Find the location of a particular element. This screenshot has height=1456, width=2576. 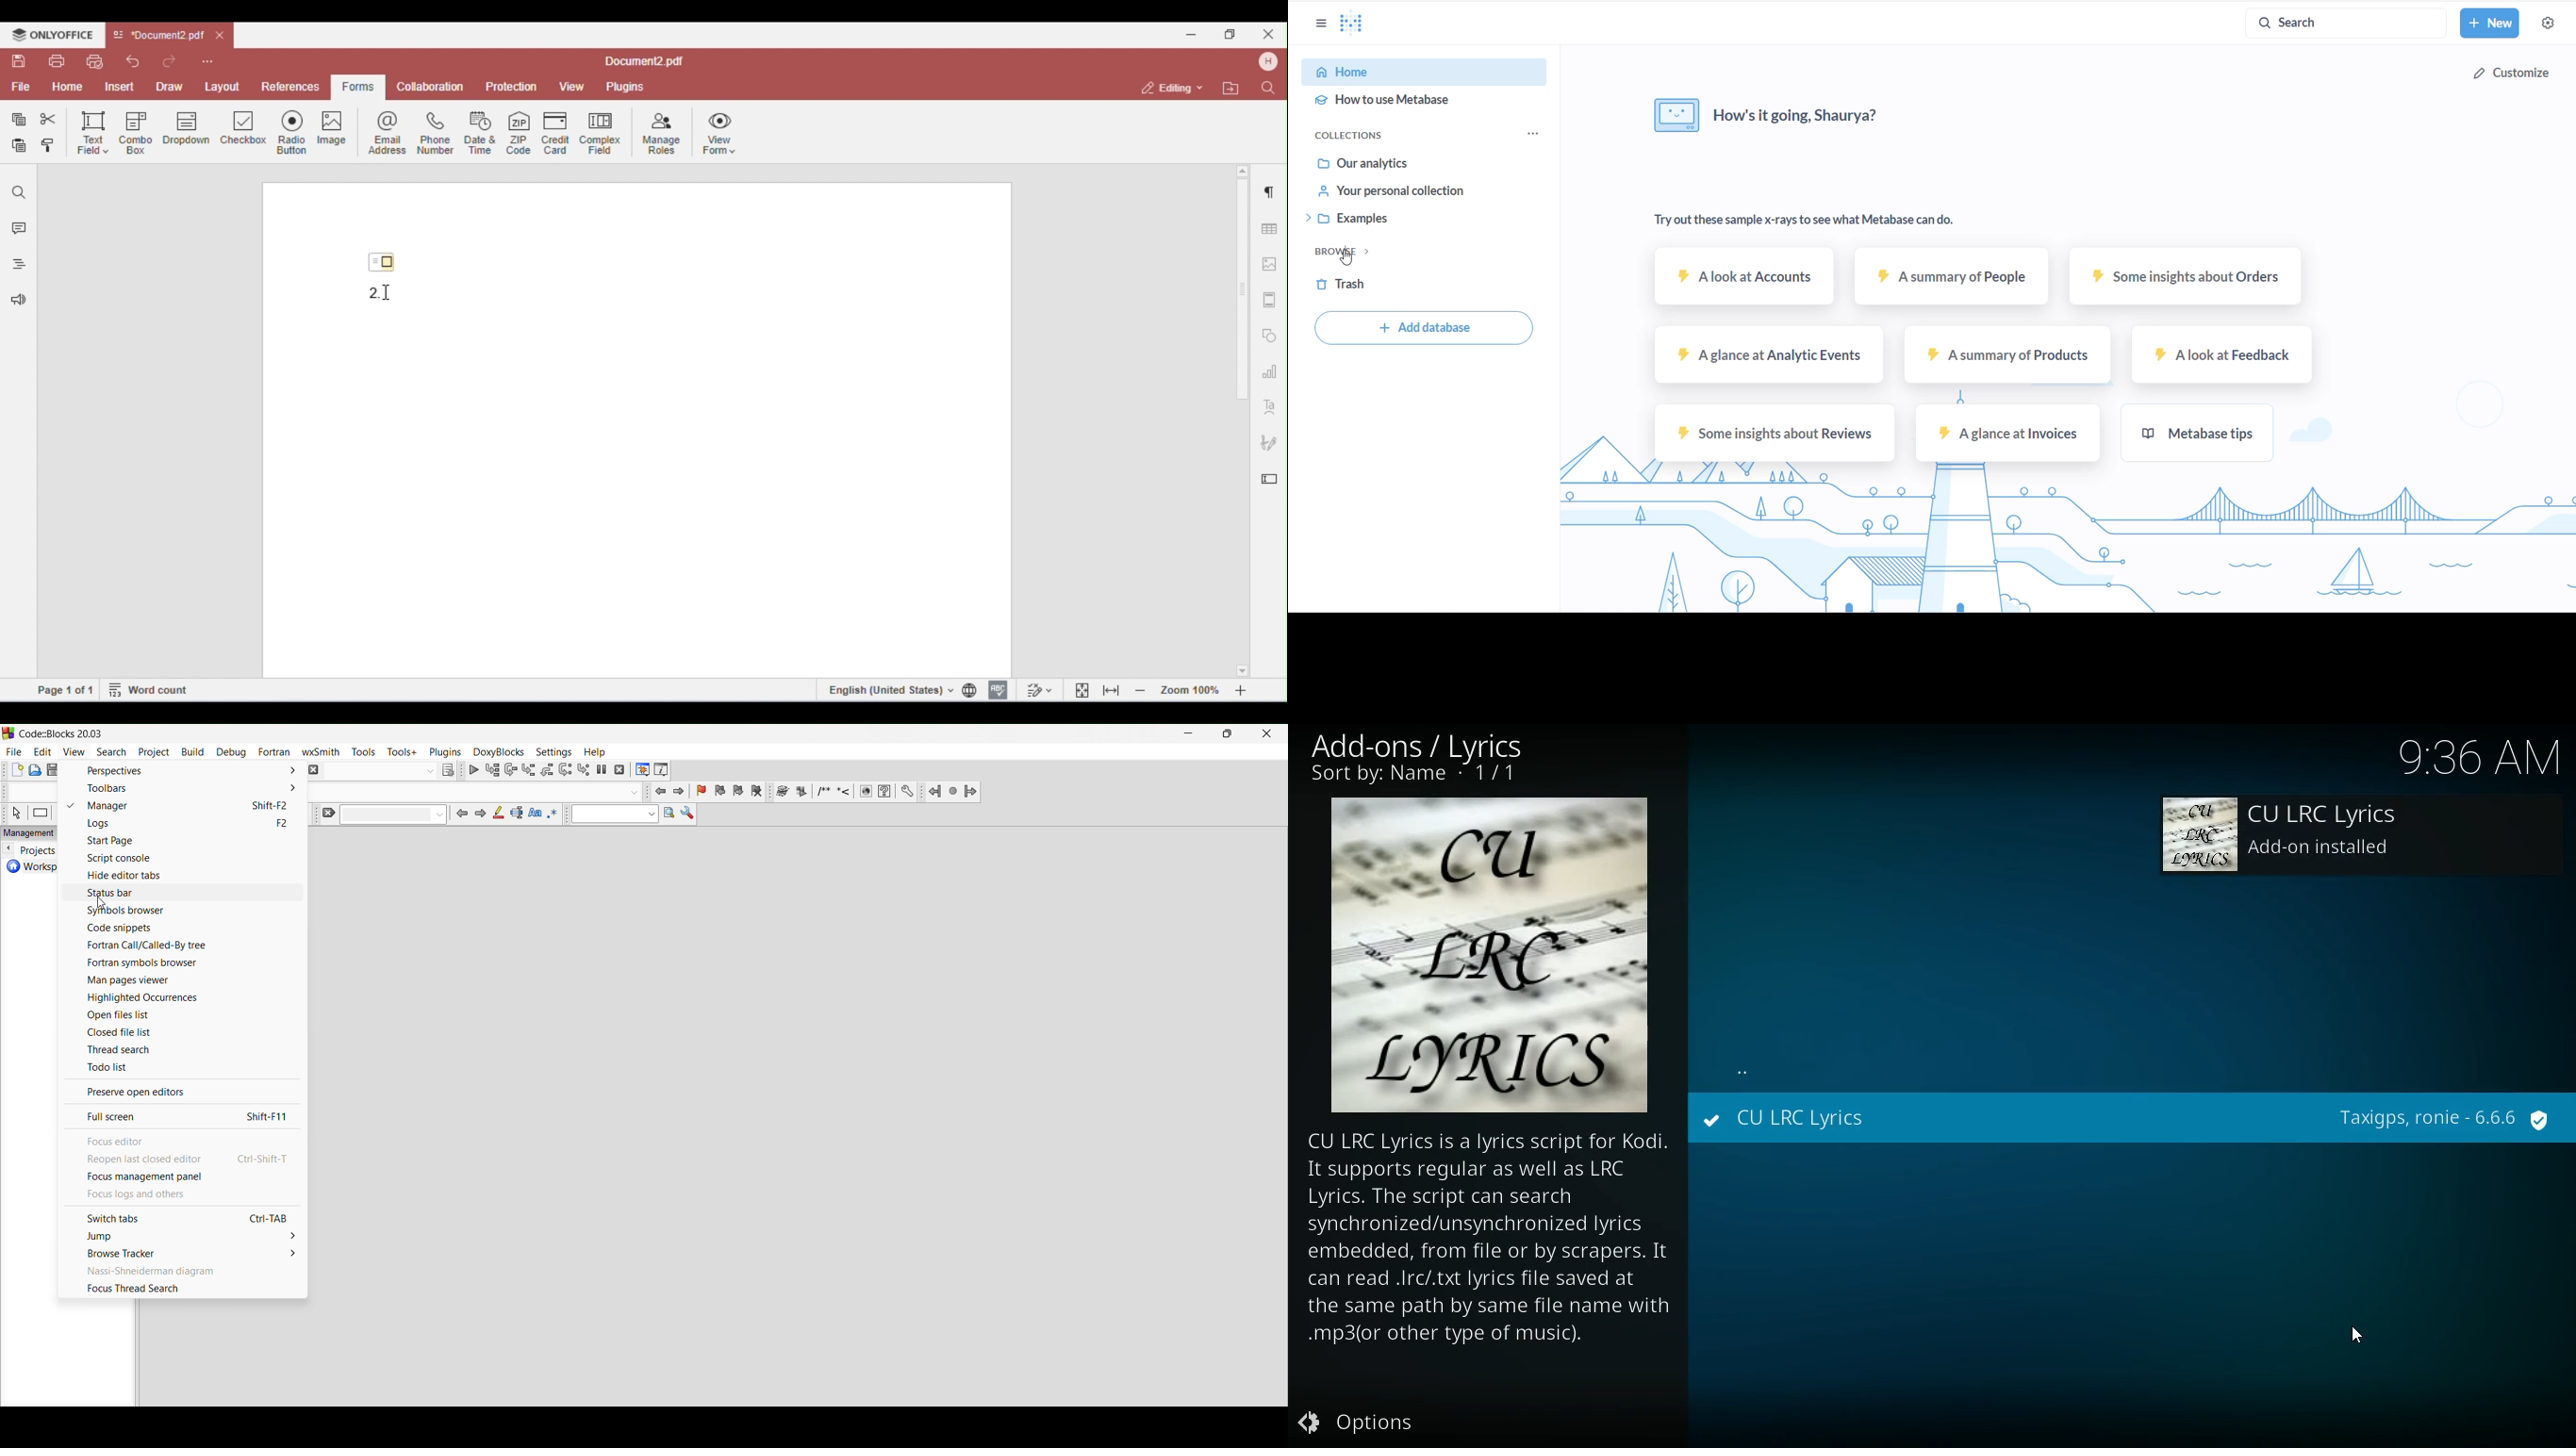

HOW TO USE METABASE is located at coordinates (1411, 100).